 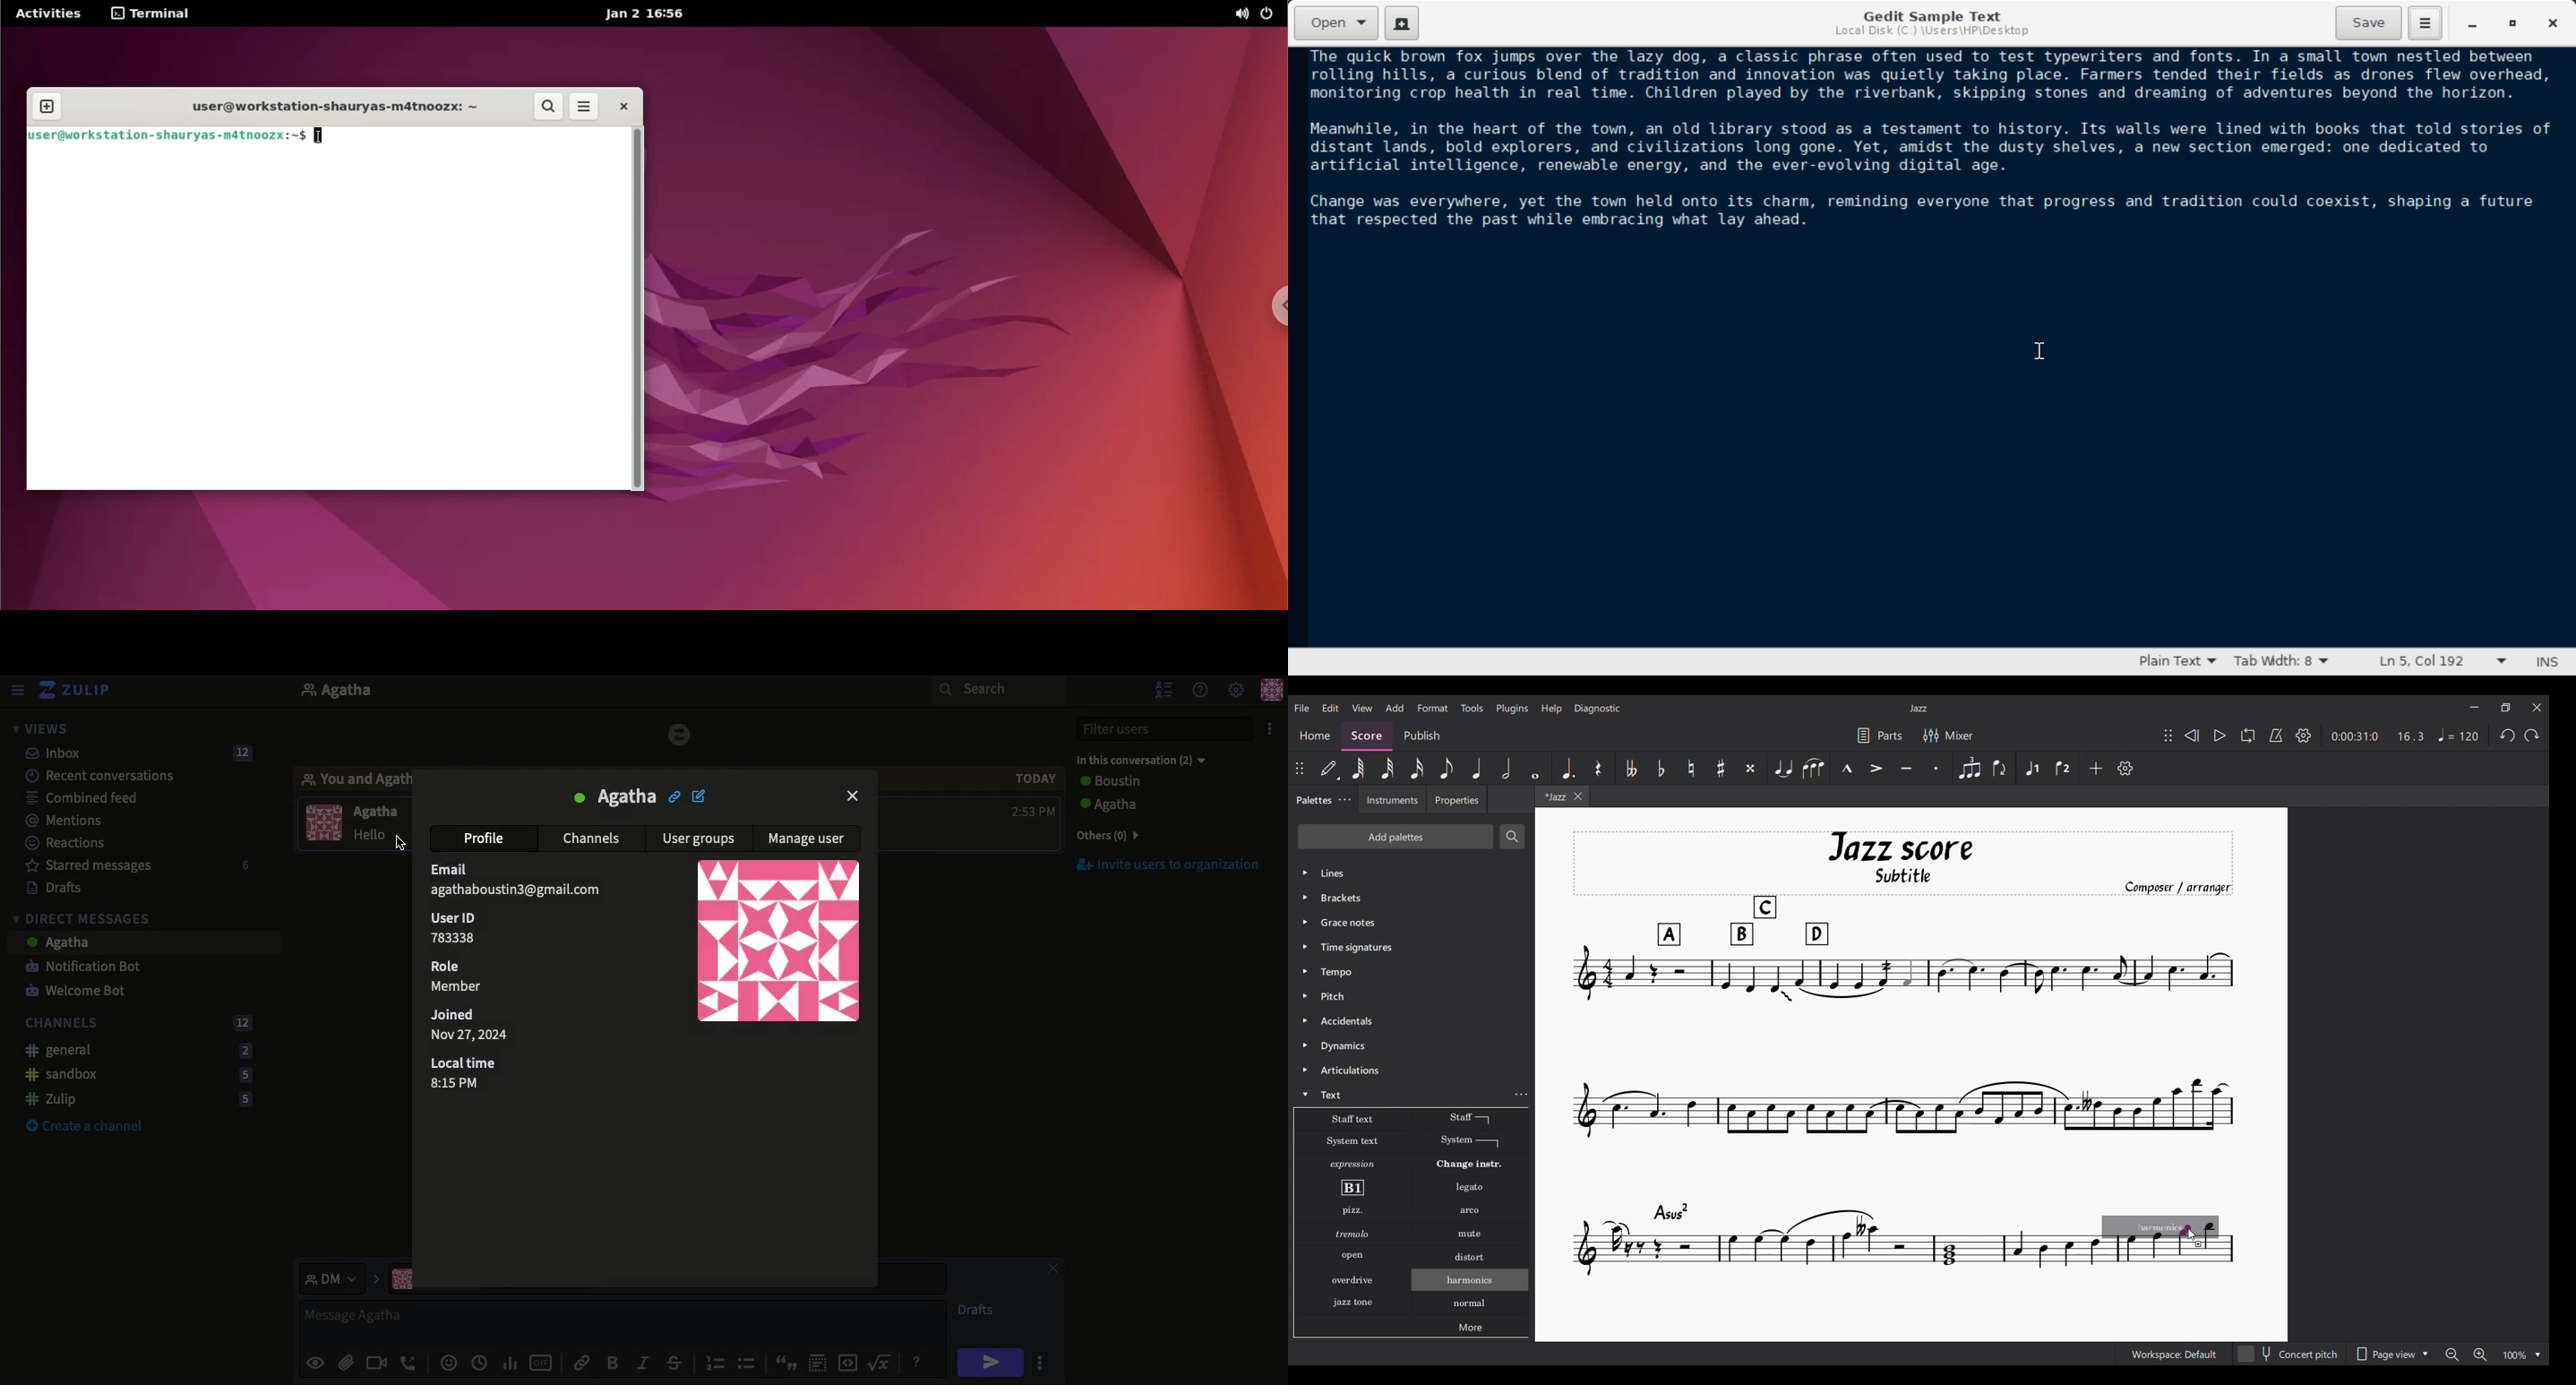 I want to click on Channels, so click(x=595, y=839).